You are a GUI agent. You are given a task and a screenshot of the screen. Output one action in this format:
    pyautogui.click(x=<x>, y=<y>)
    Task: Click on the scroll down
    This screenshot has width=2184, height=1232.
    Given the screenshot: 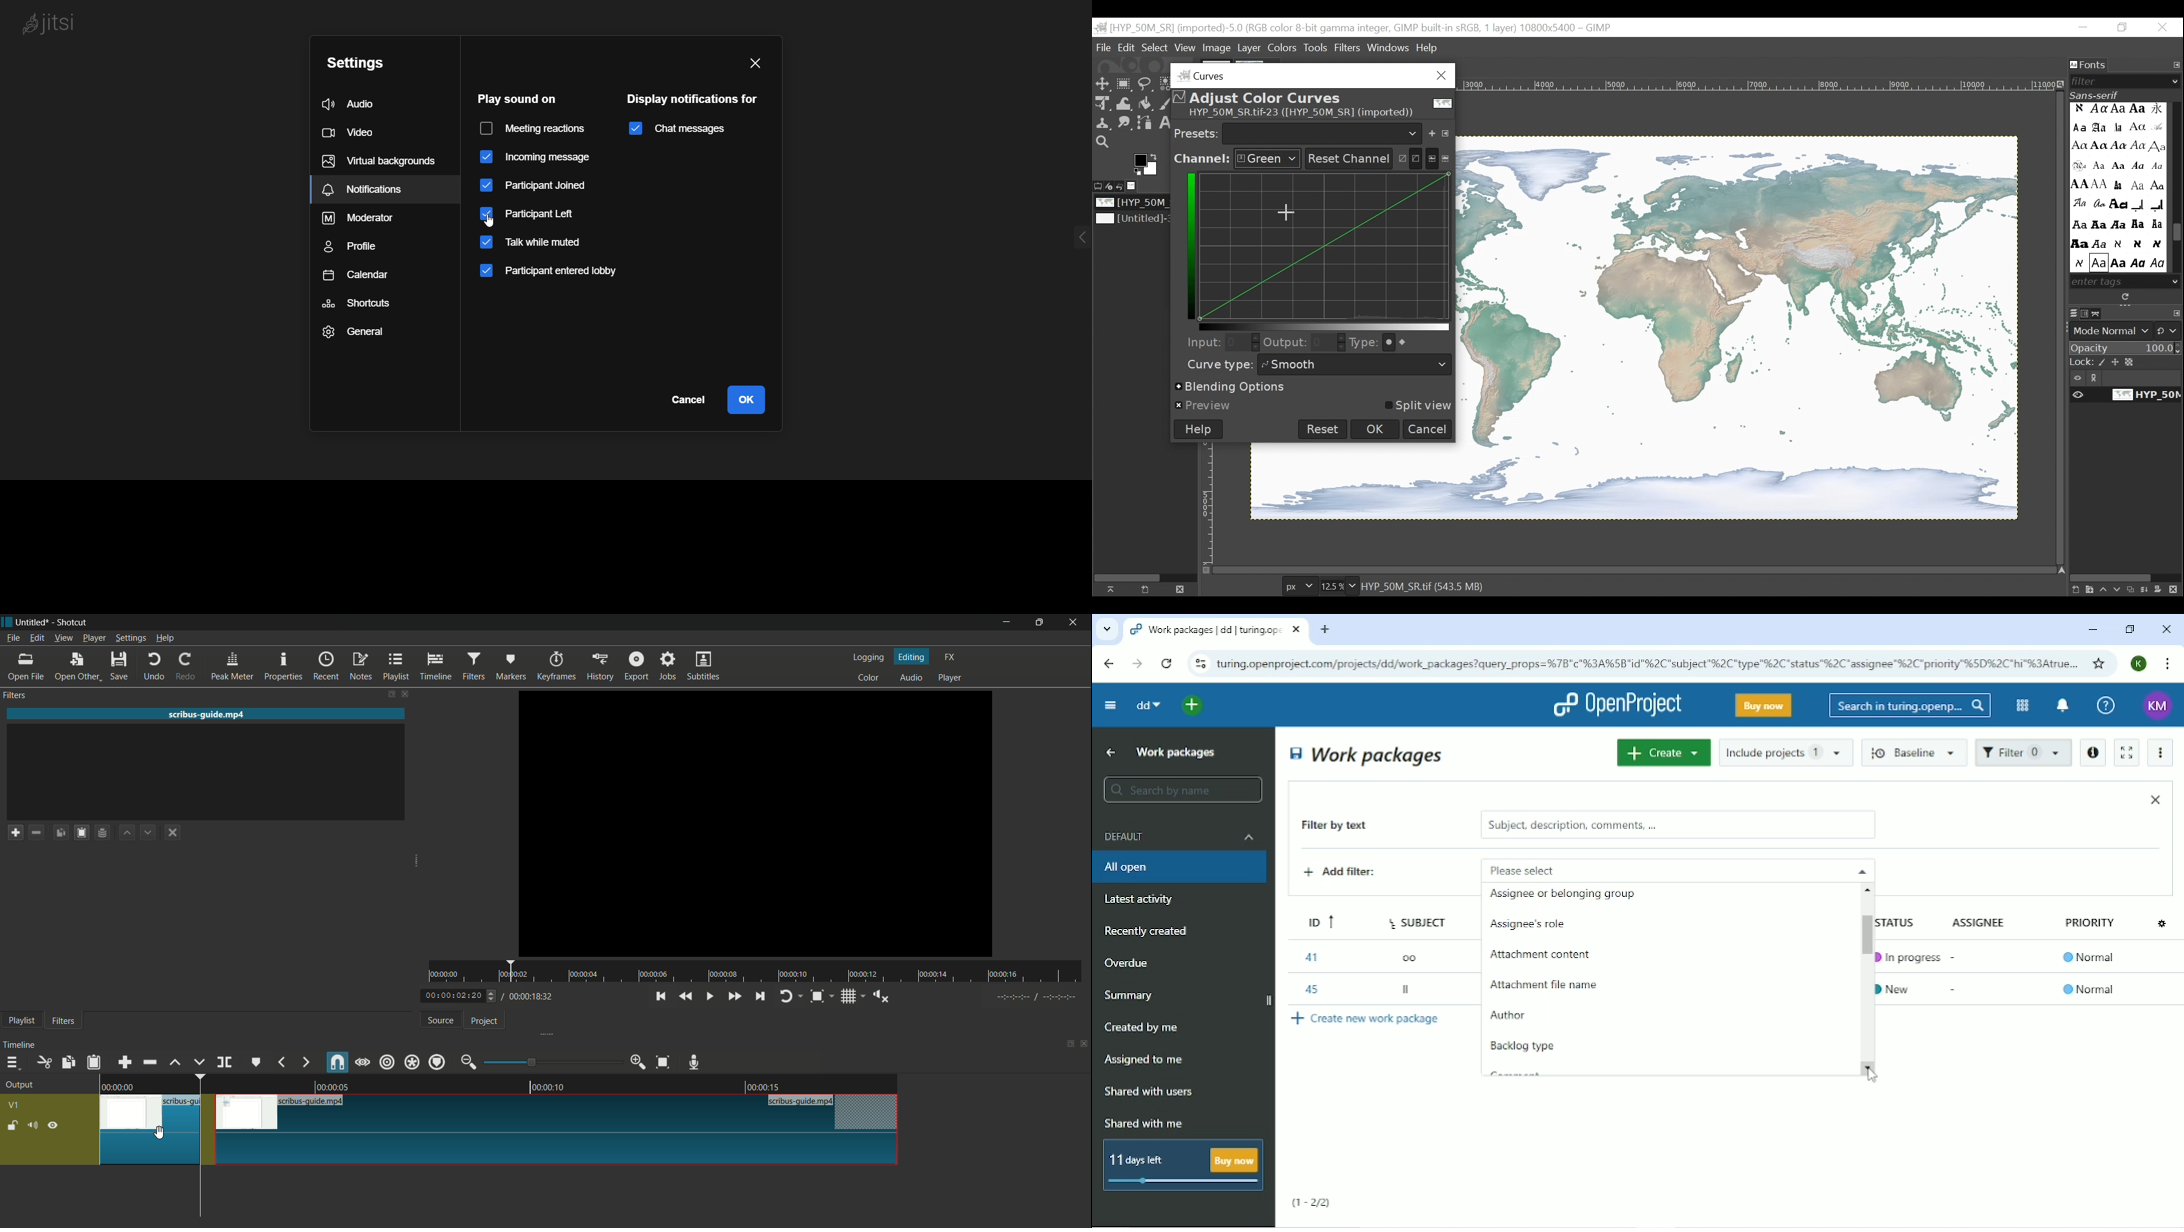 What is the action you would take?
    pyautogui.click(x=1872, y=1067)
    